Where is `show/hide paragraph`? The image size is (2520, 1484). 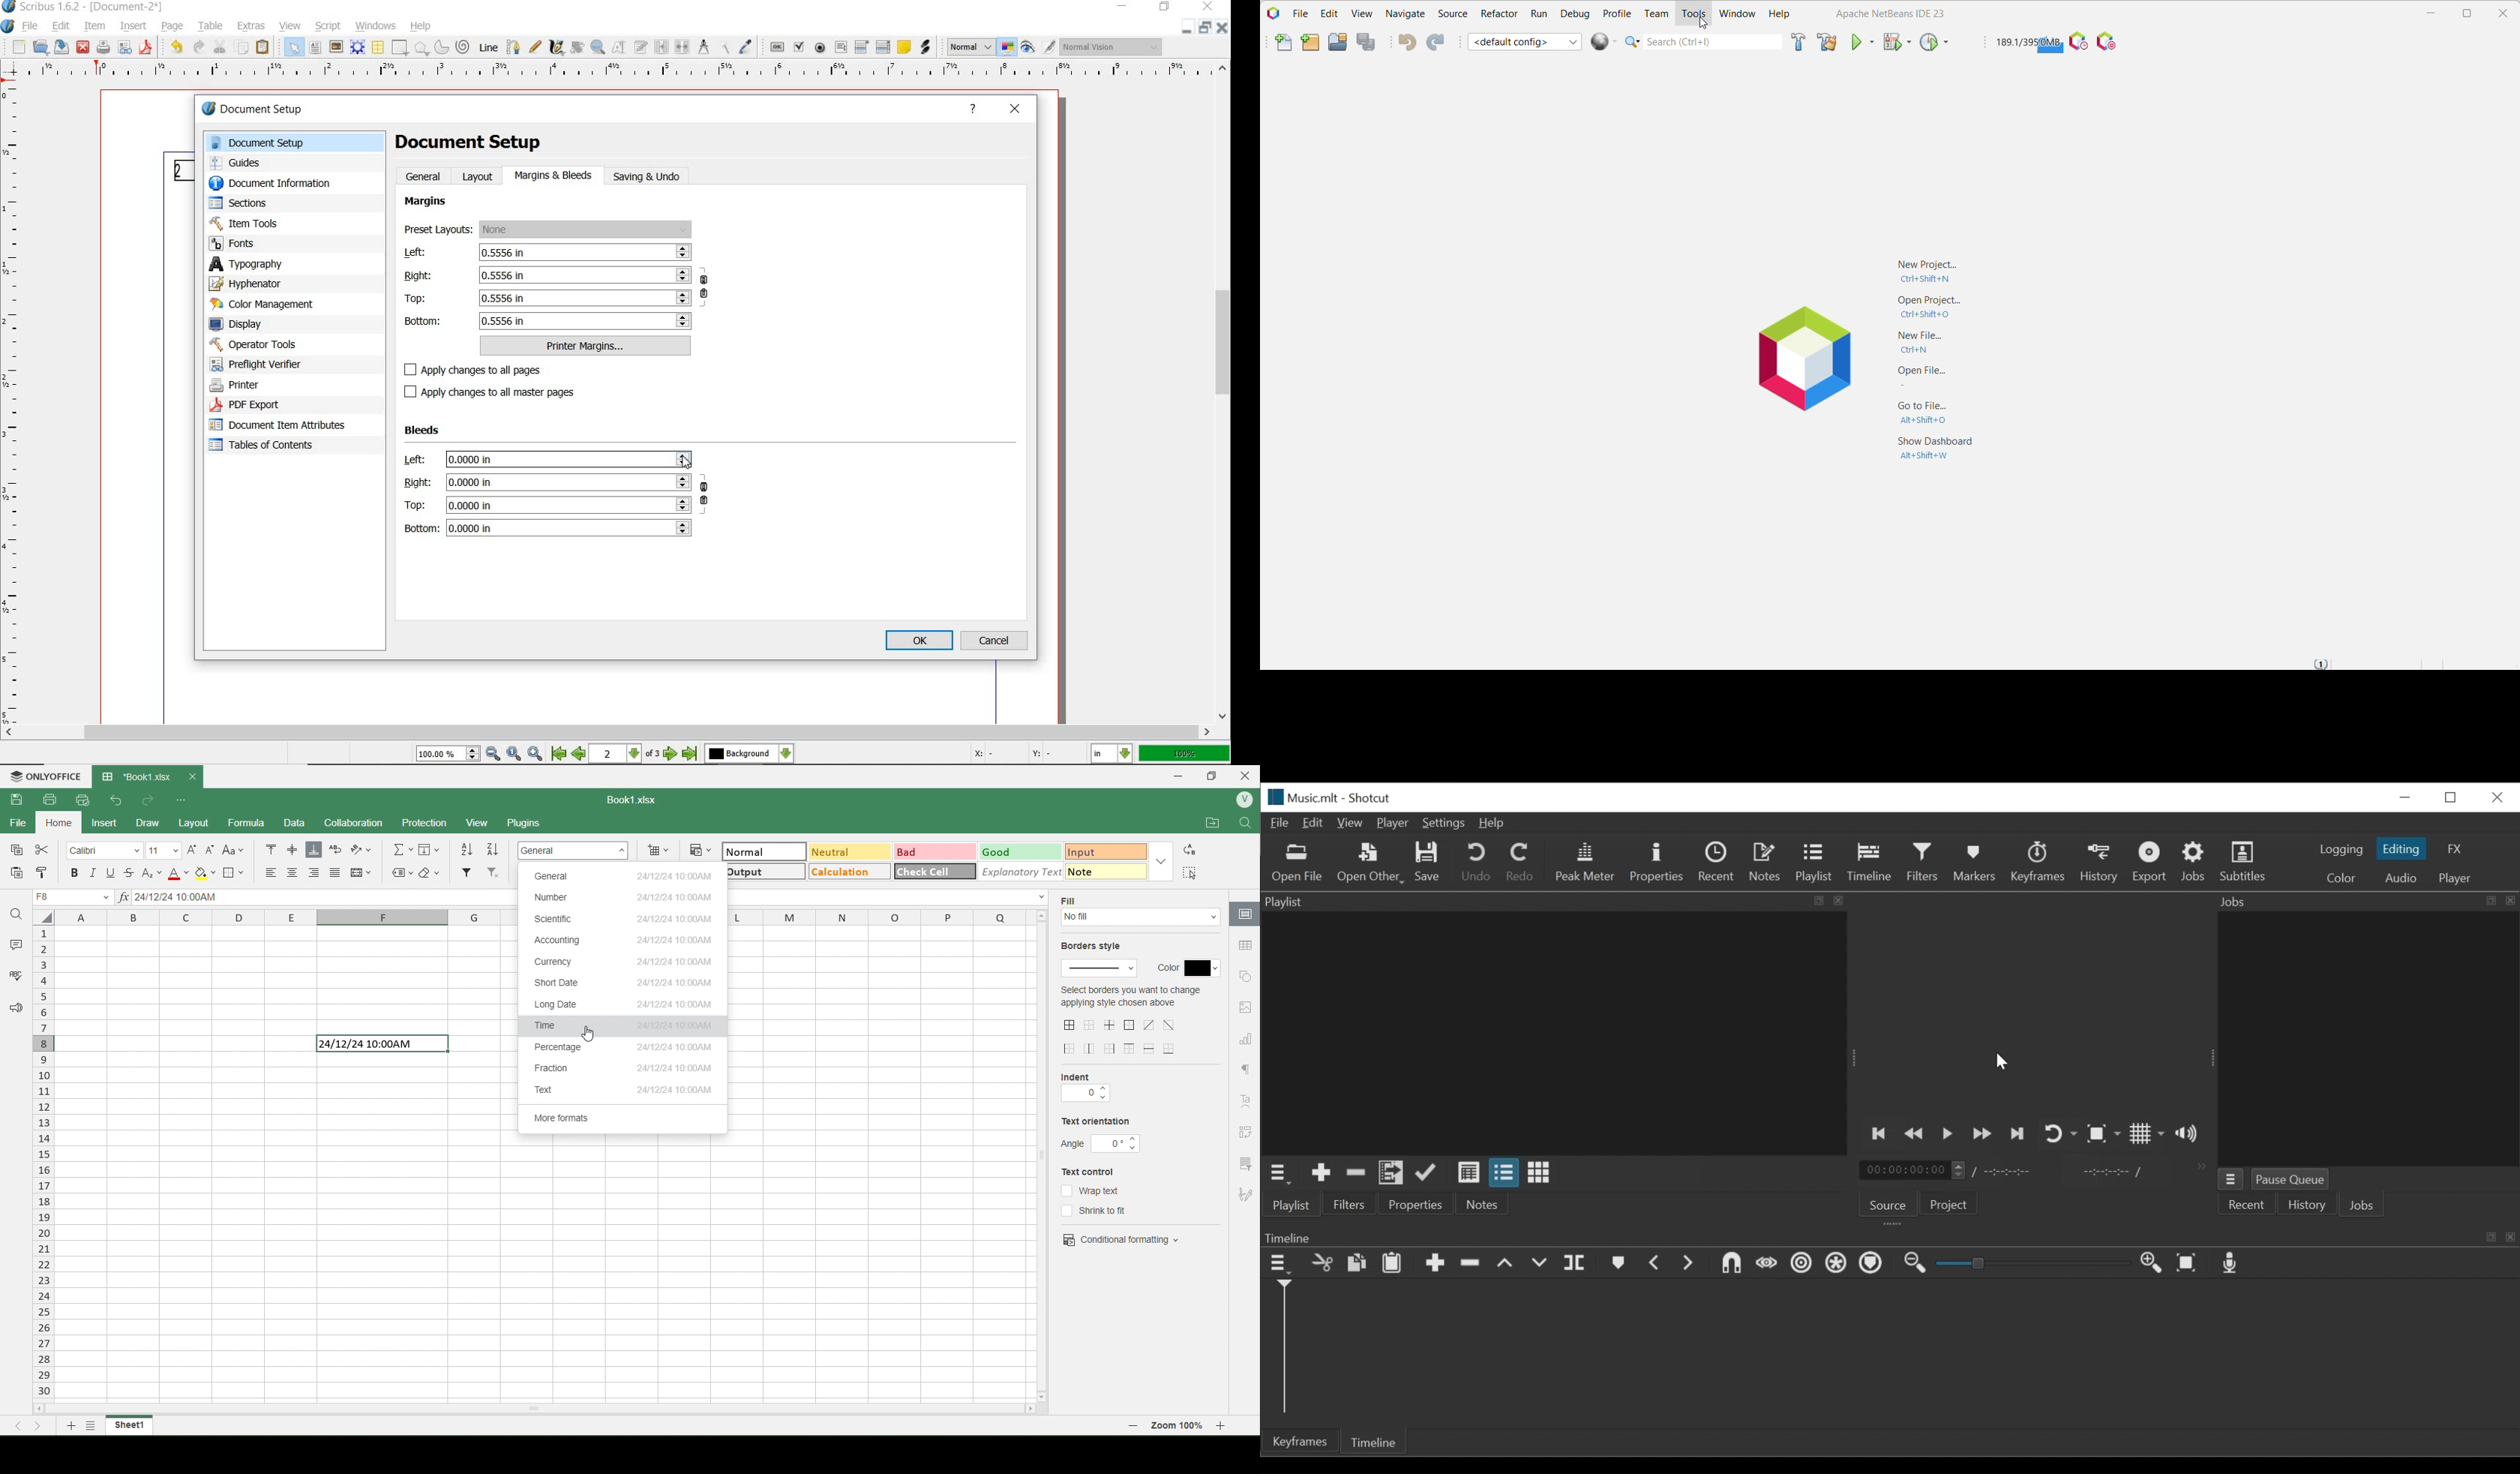 show/hide paragraph is located at coordinates (1245, 1069).